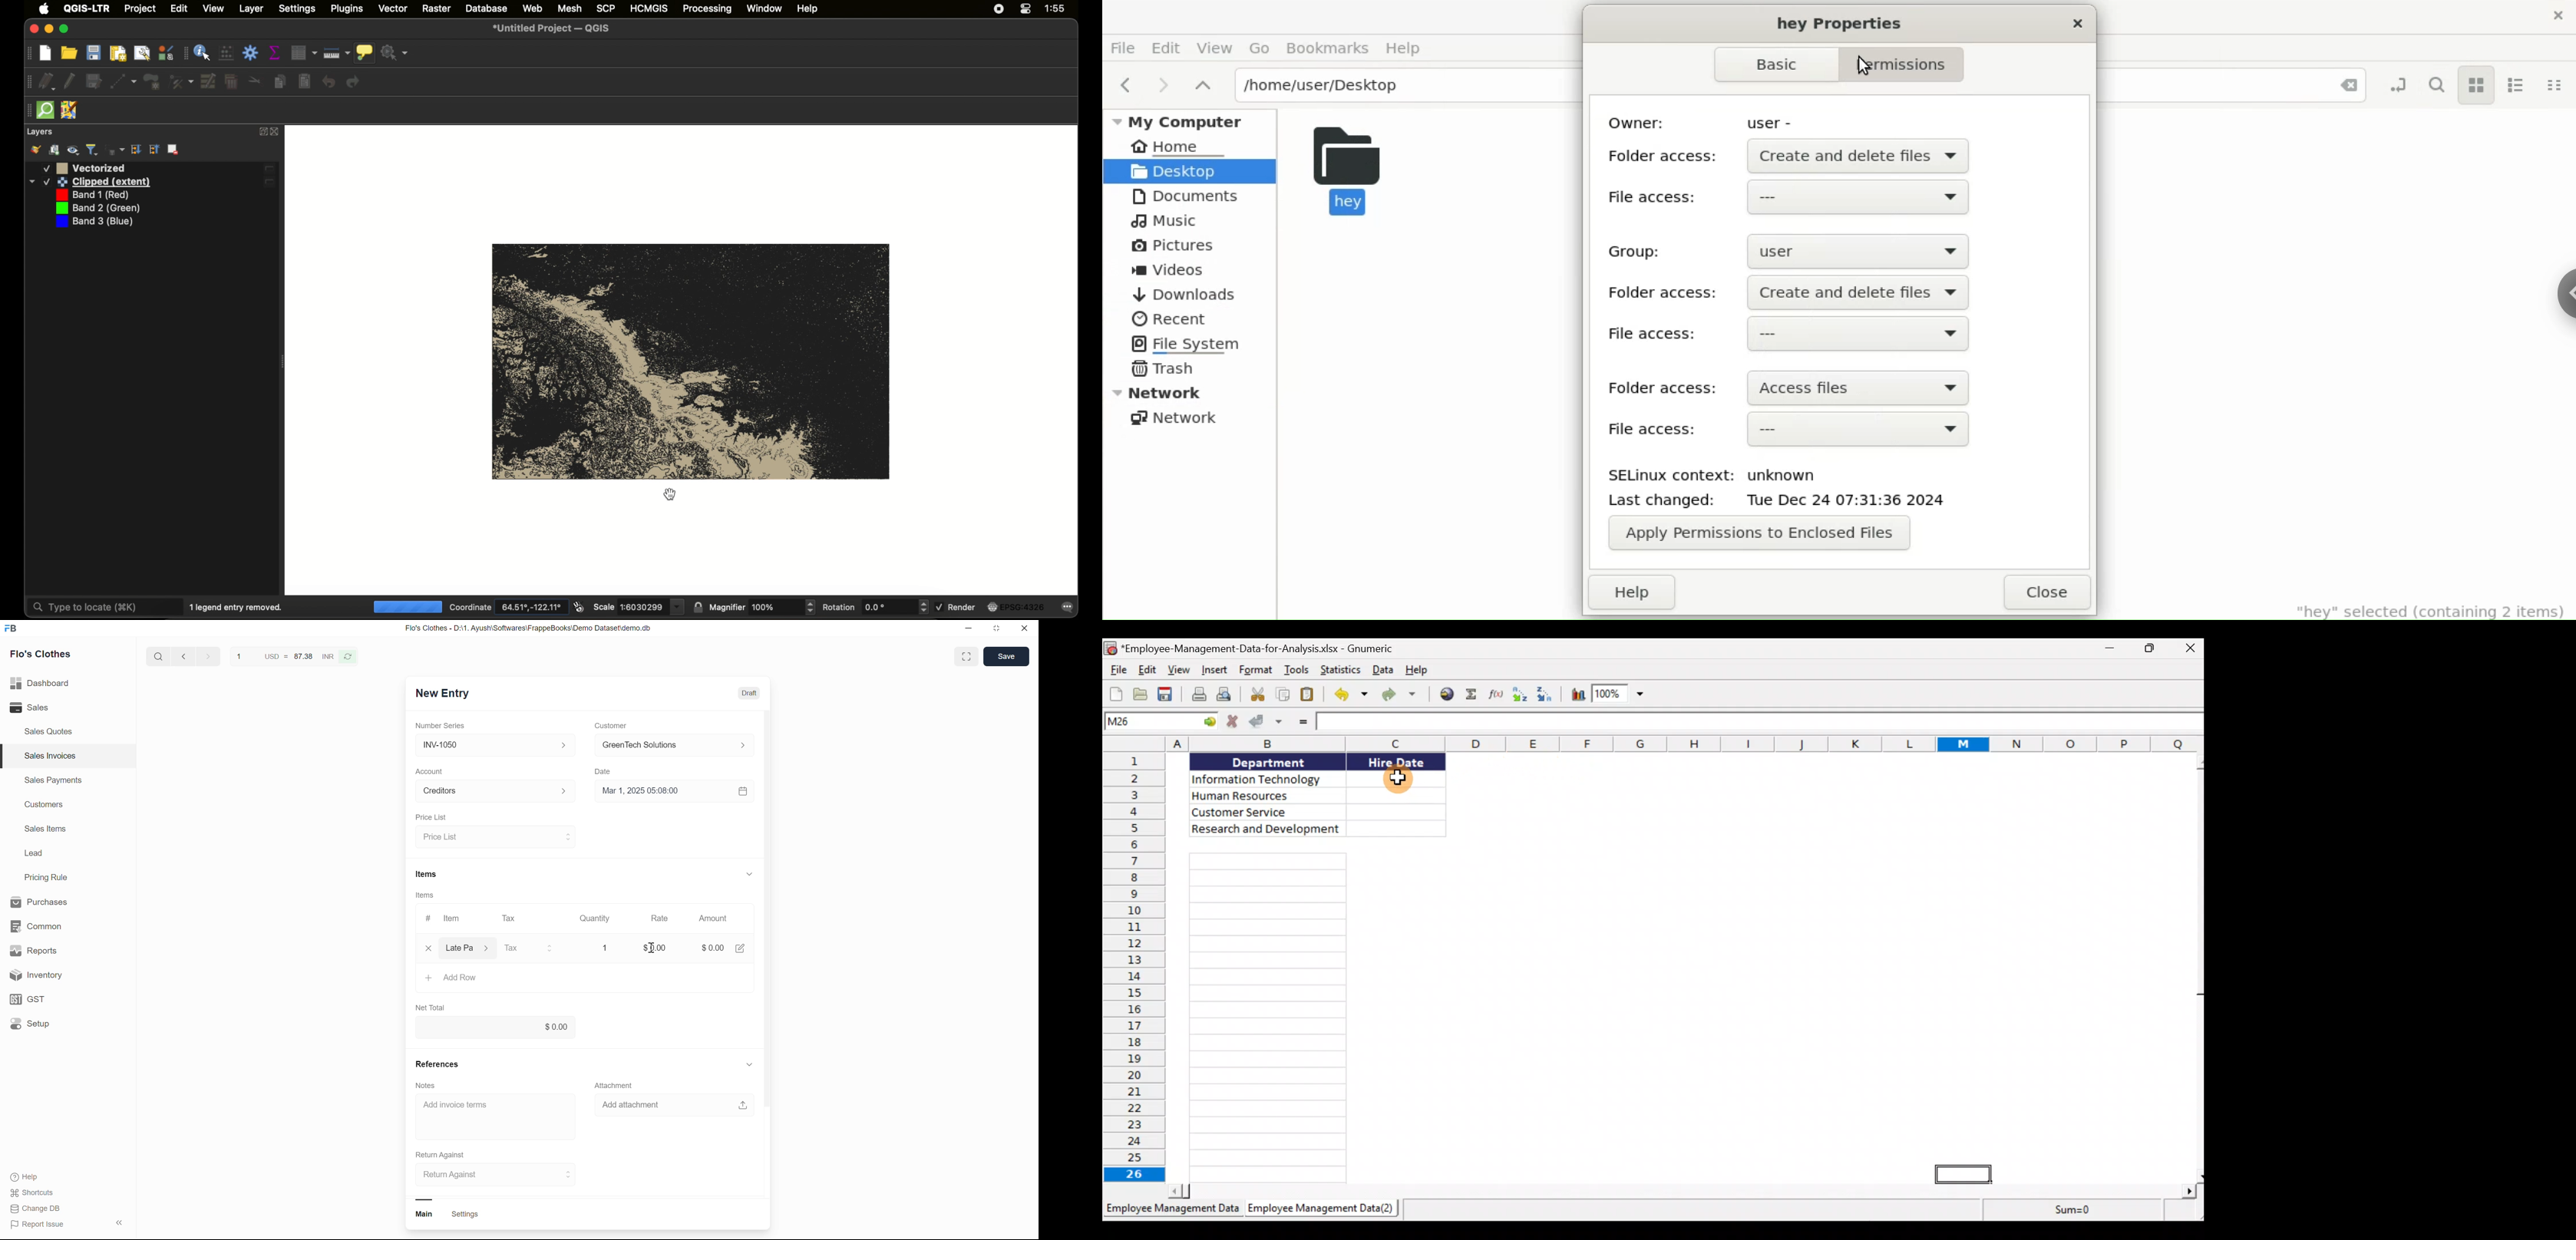 Image resolution: width=2576 pixels, height=1260 pixels. Describe the element at coordinates (652, 948) in the screenshot. I see `rate ` at that location.